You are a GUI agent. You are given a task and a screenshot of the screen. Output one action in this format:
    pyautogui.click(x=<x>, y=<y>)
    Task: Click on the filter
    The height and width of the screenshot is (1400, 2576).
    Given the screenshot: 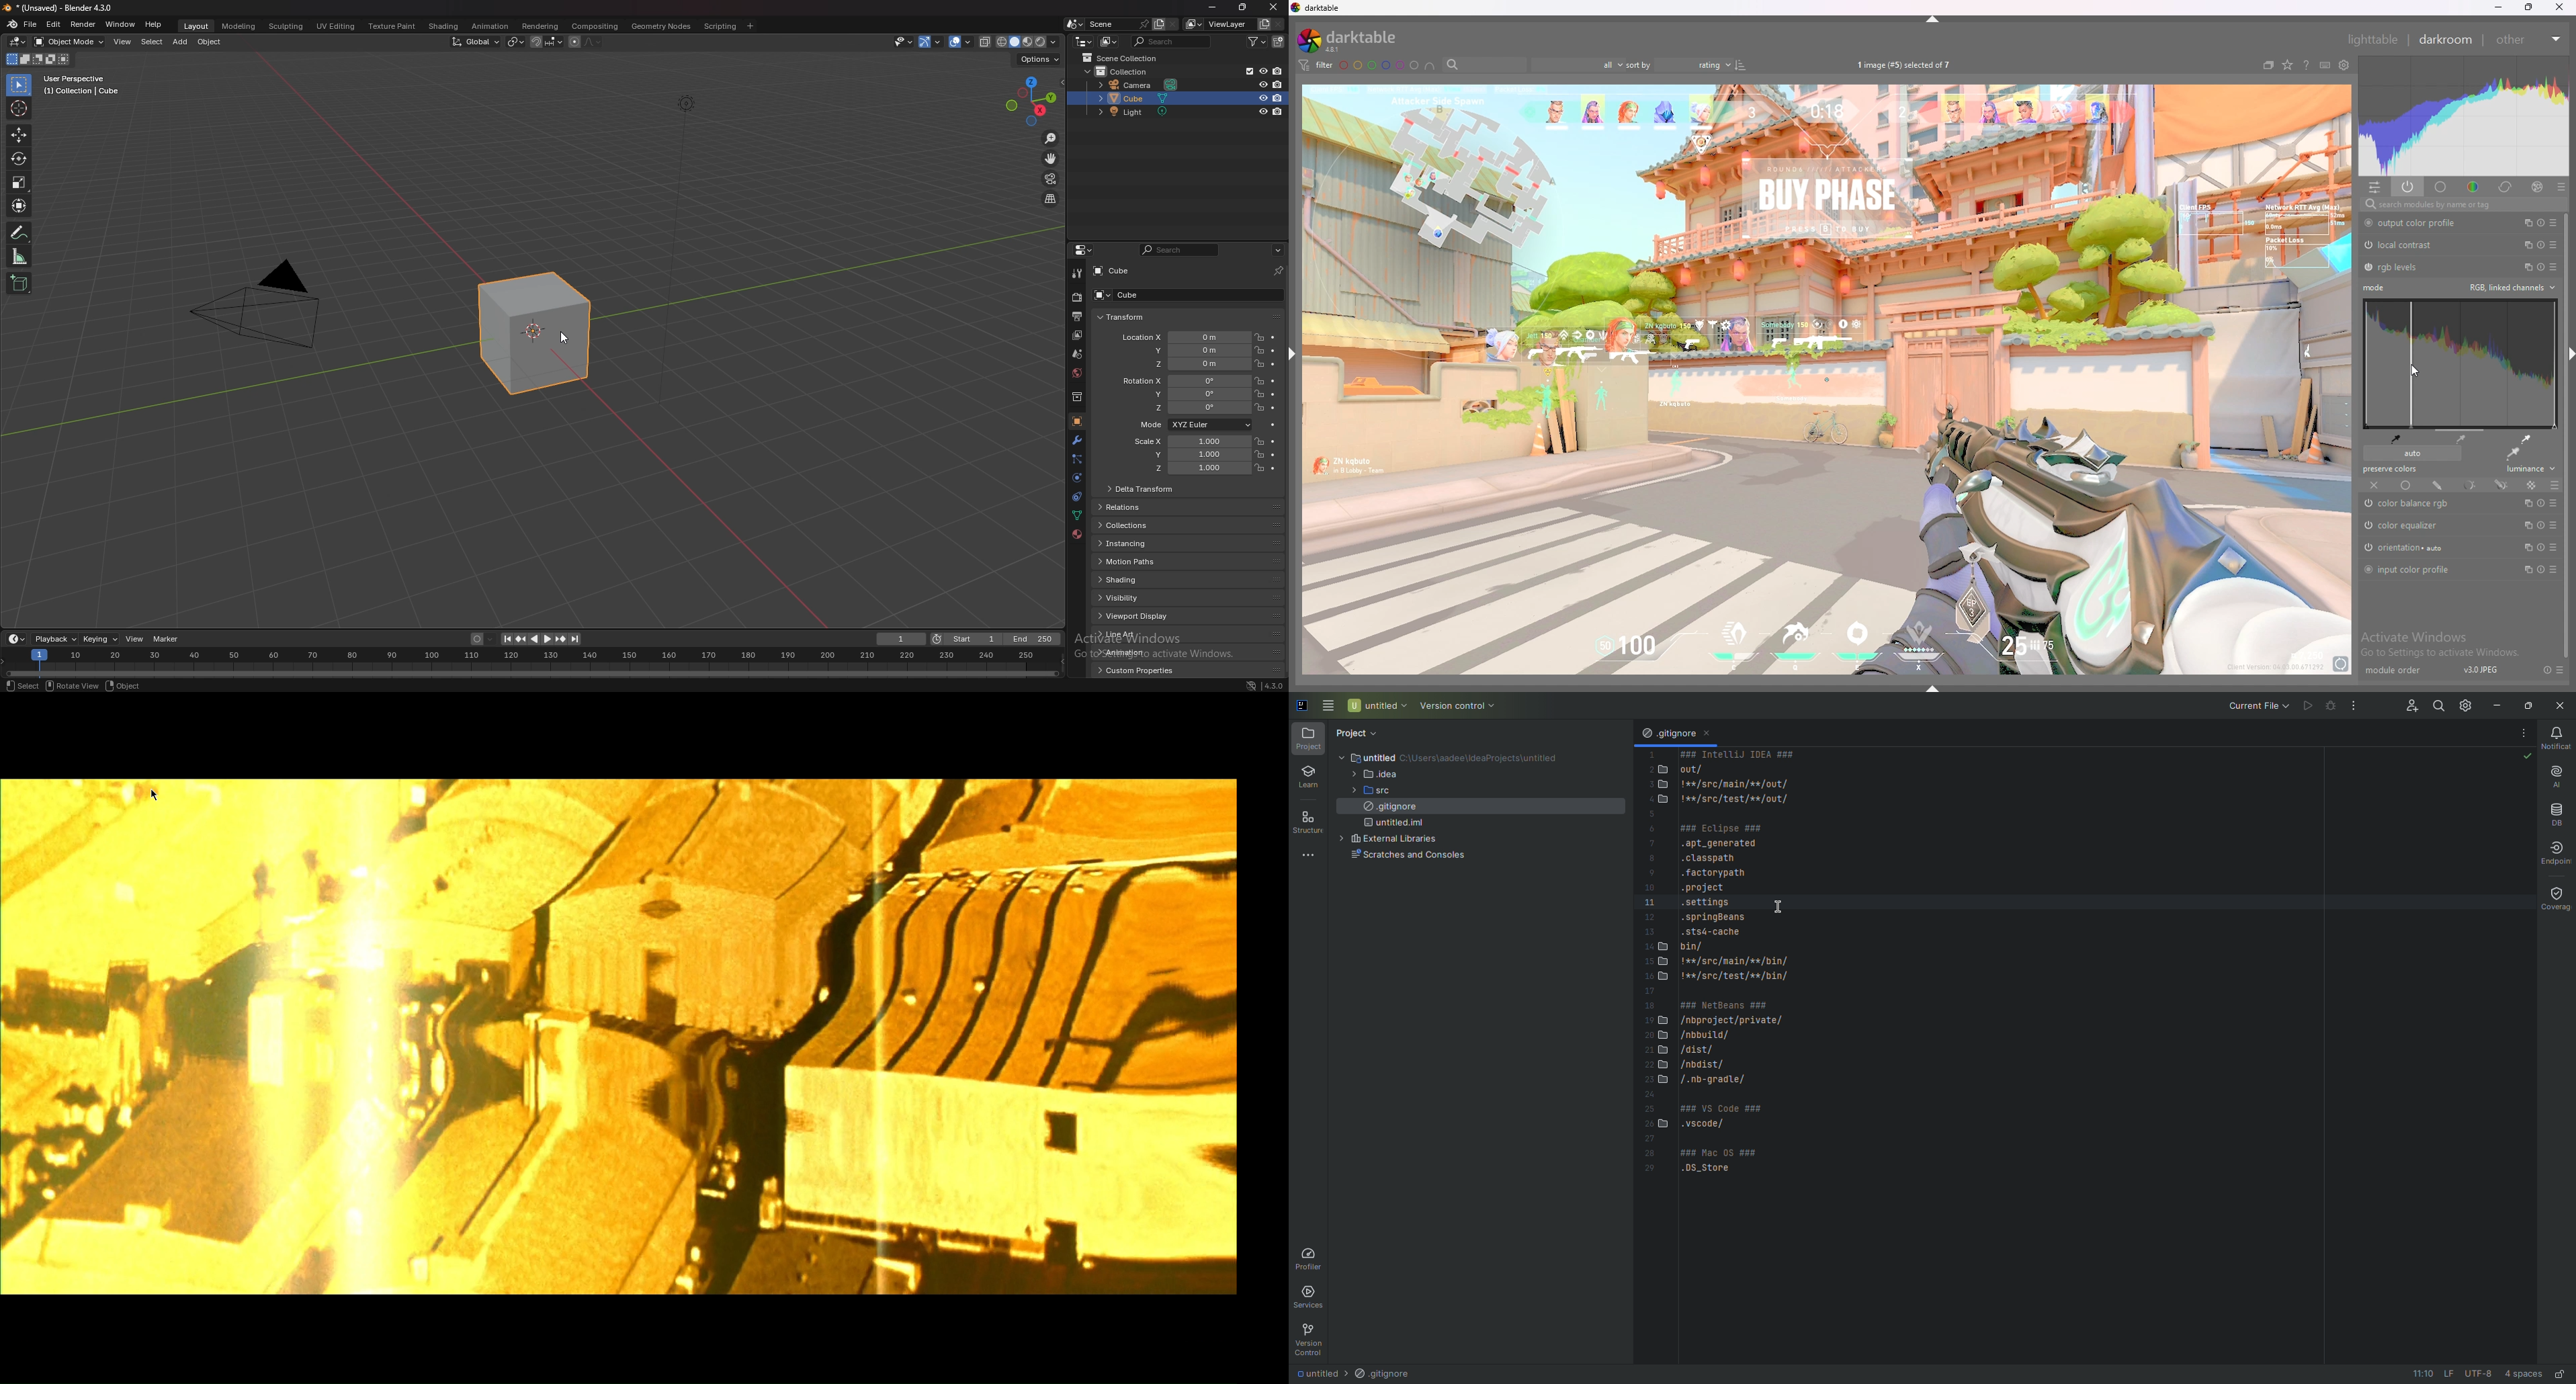 What is the action you would take?
    pyautogui.click(x=1316, y=66)
    